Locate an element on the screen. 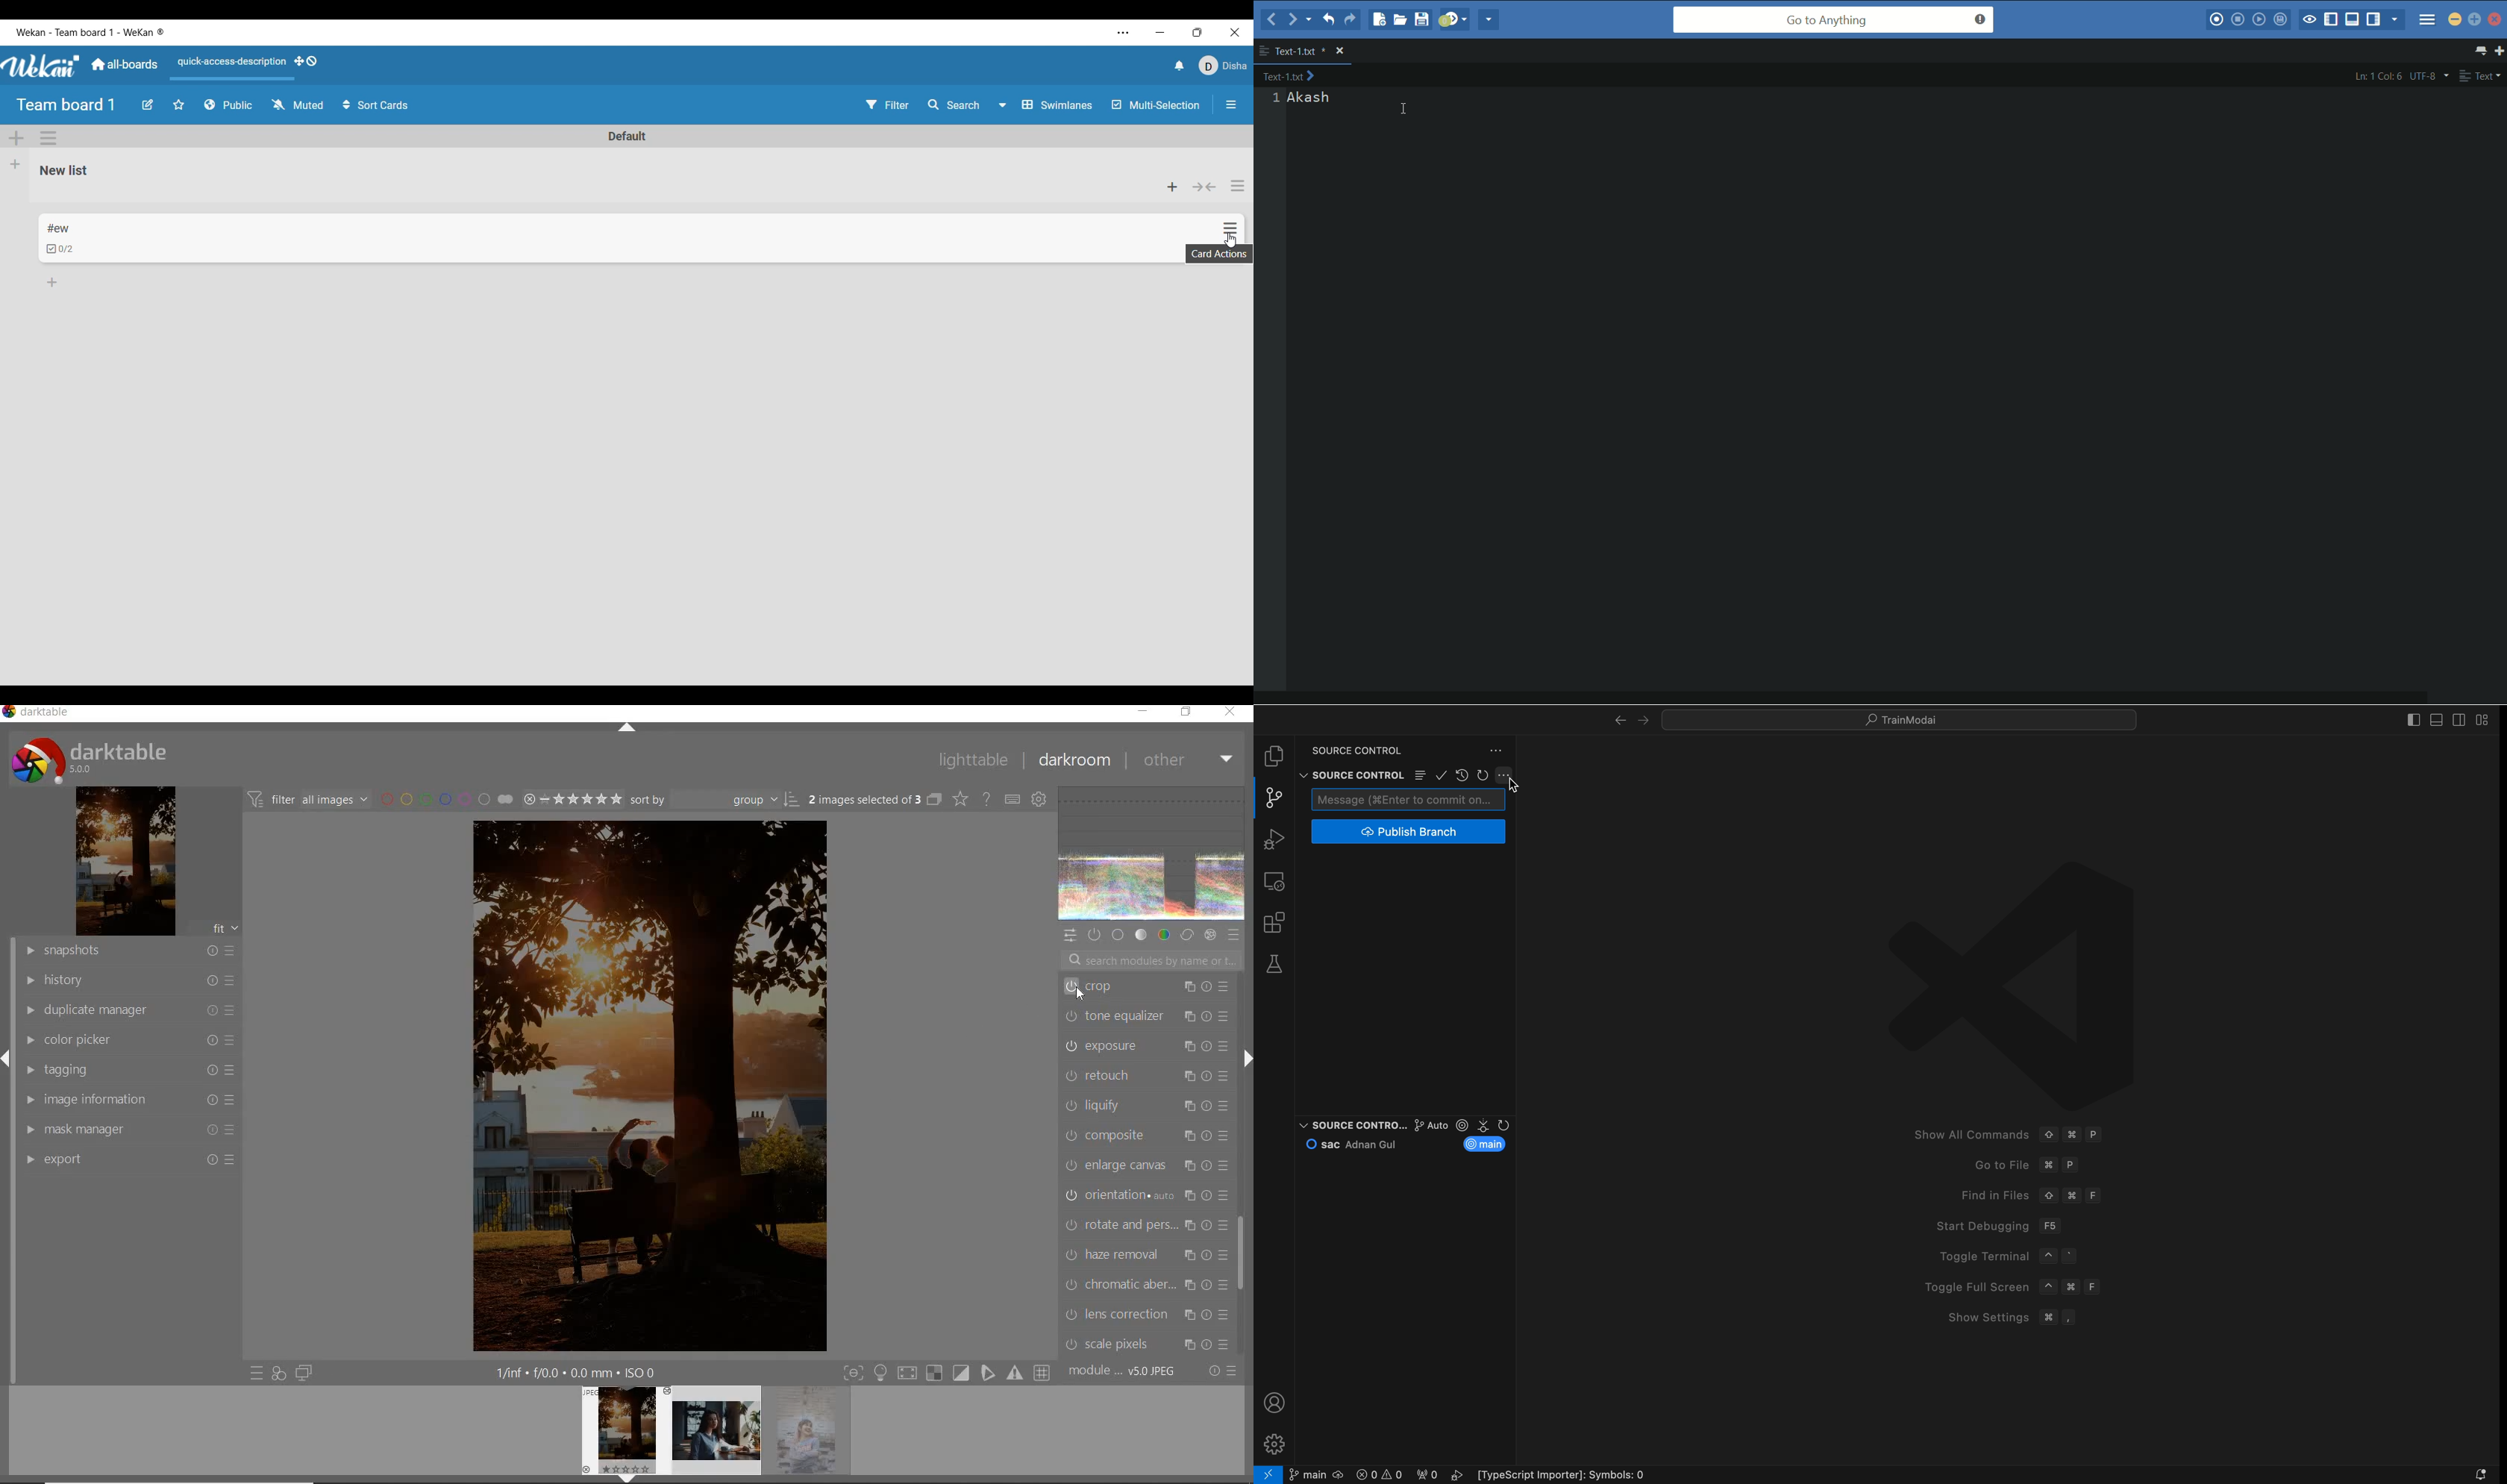 This screenshot has height=1484, width=2520. minimize is located at coordinates (1142, 710).